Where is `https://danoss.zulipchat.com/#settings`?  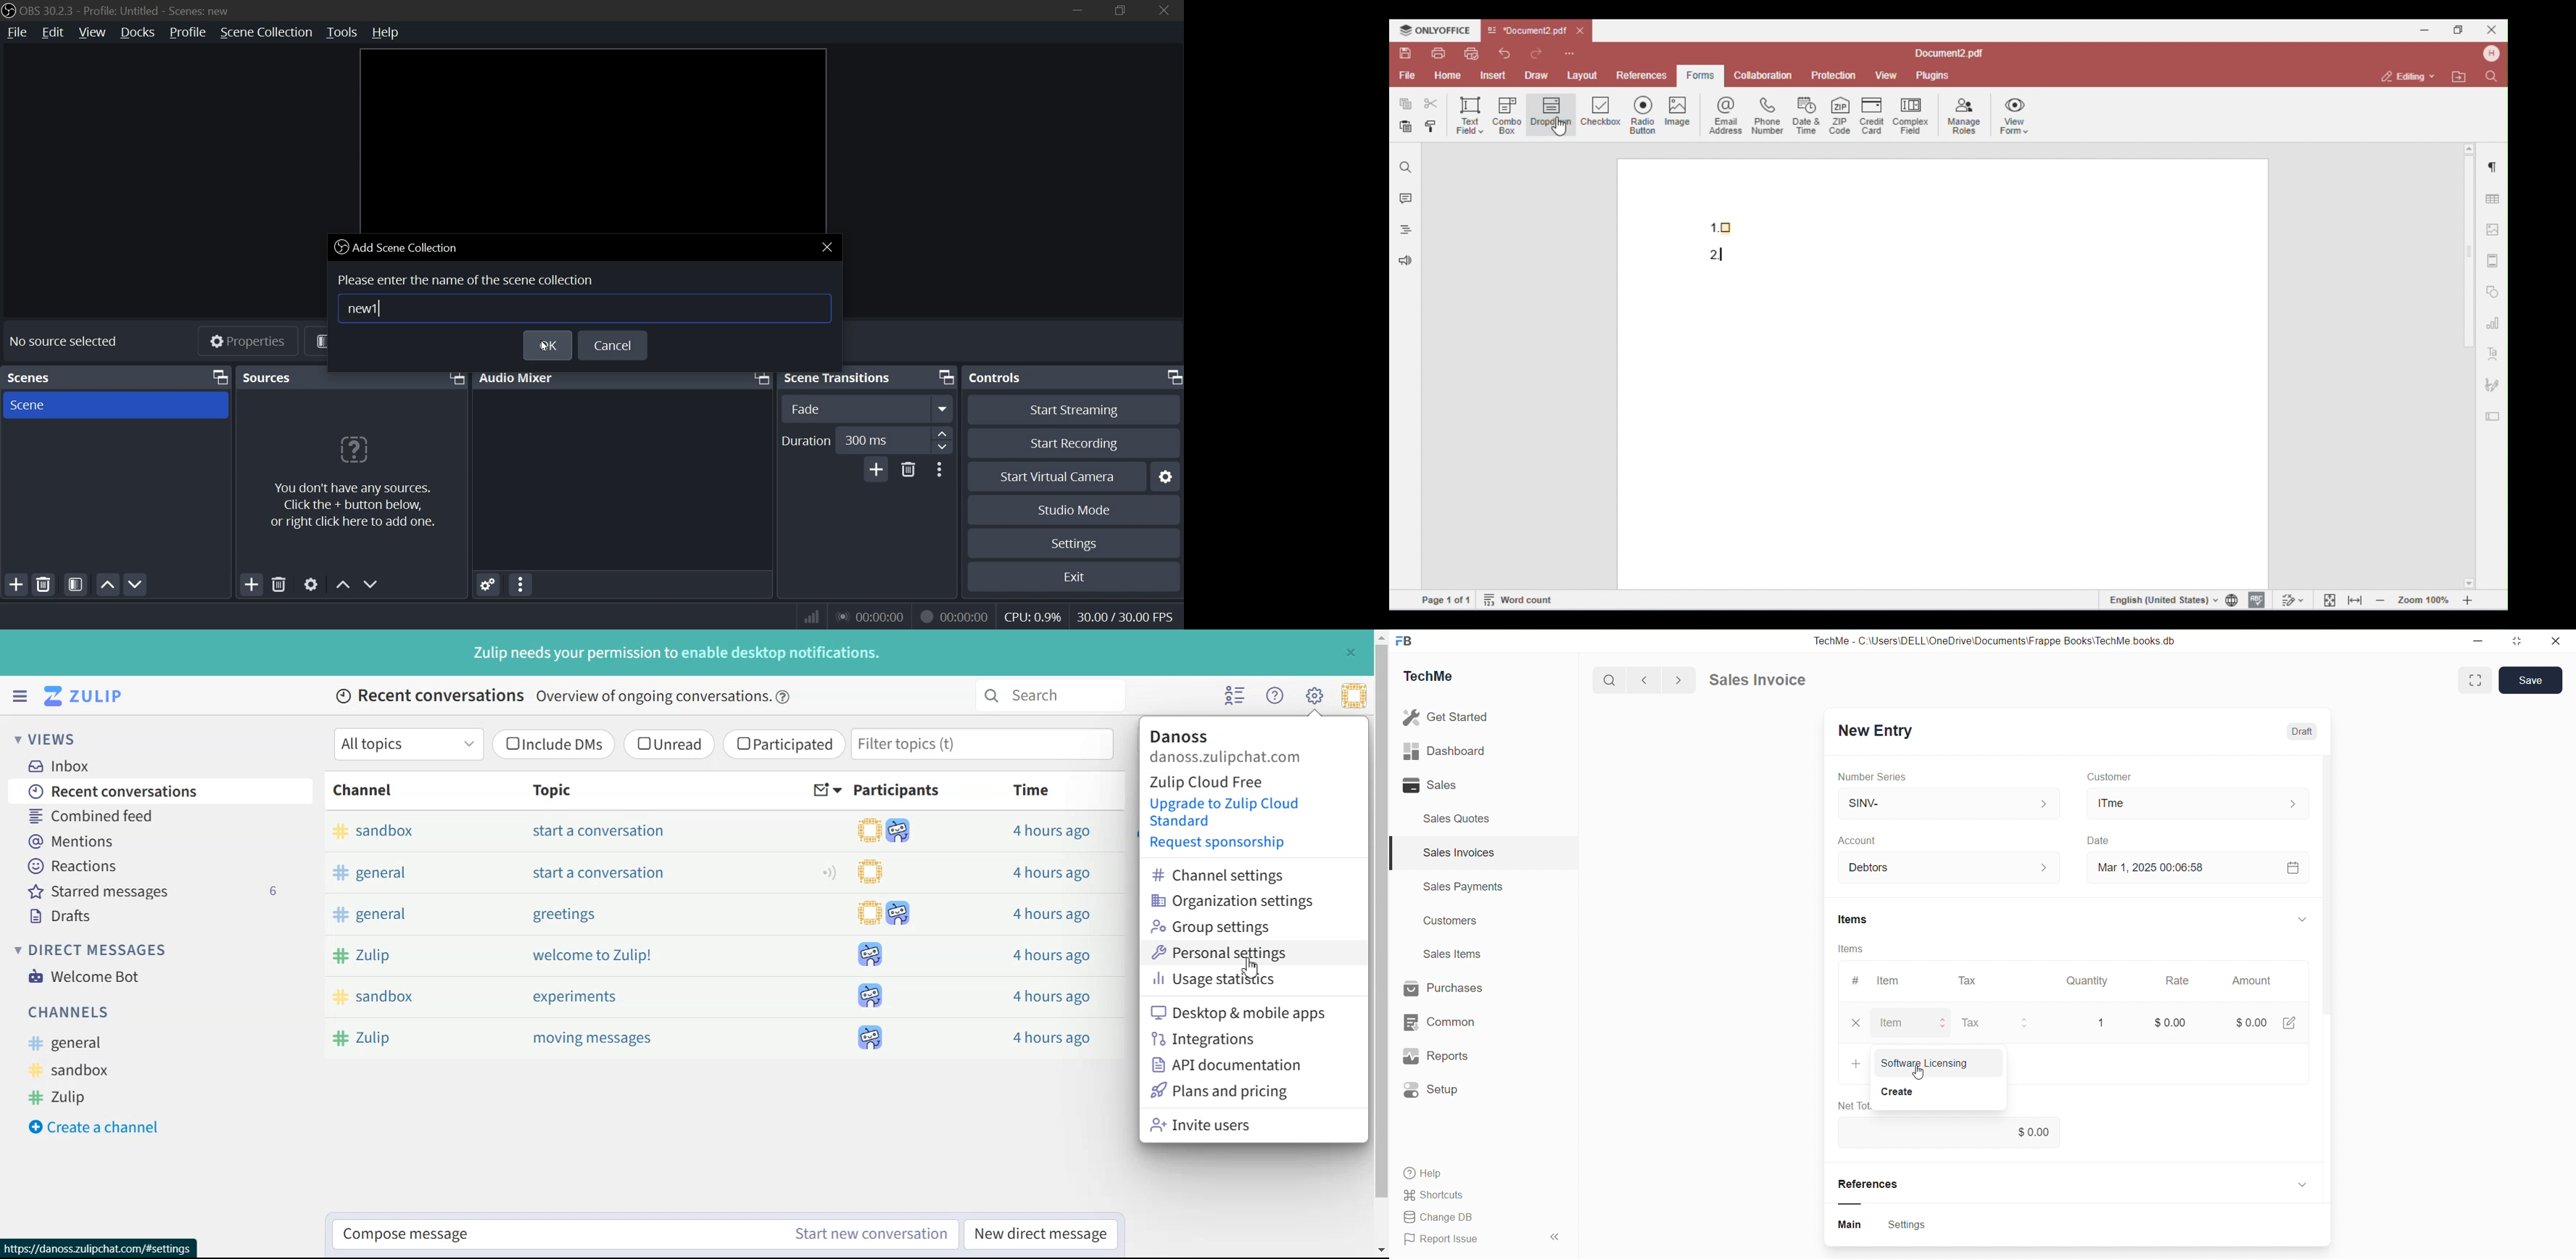
https://danoss.zulipchat.com/#settings is located at coordinates (99, 1247).